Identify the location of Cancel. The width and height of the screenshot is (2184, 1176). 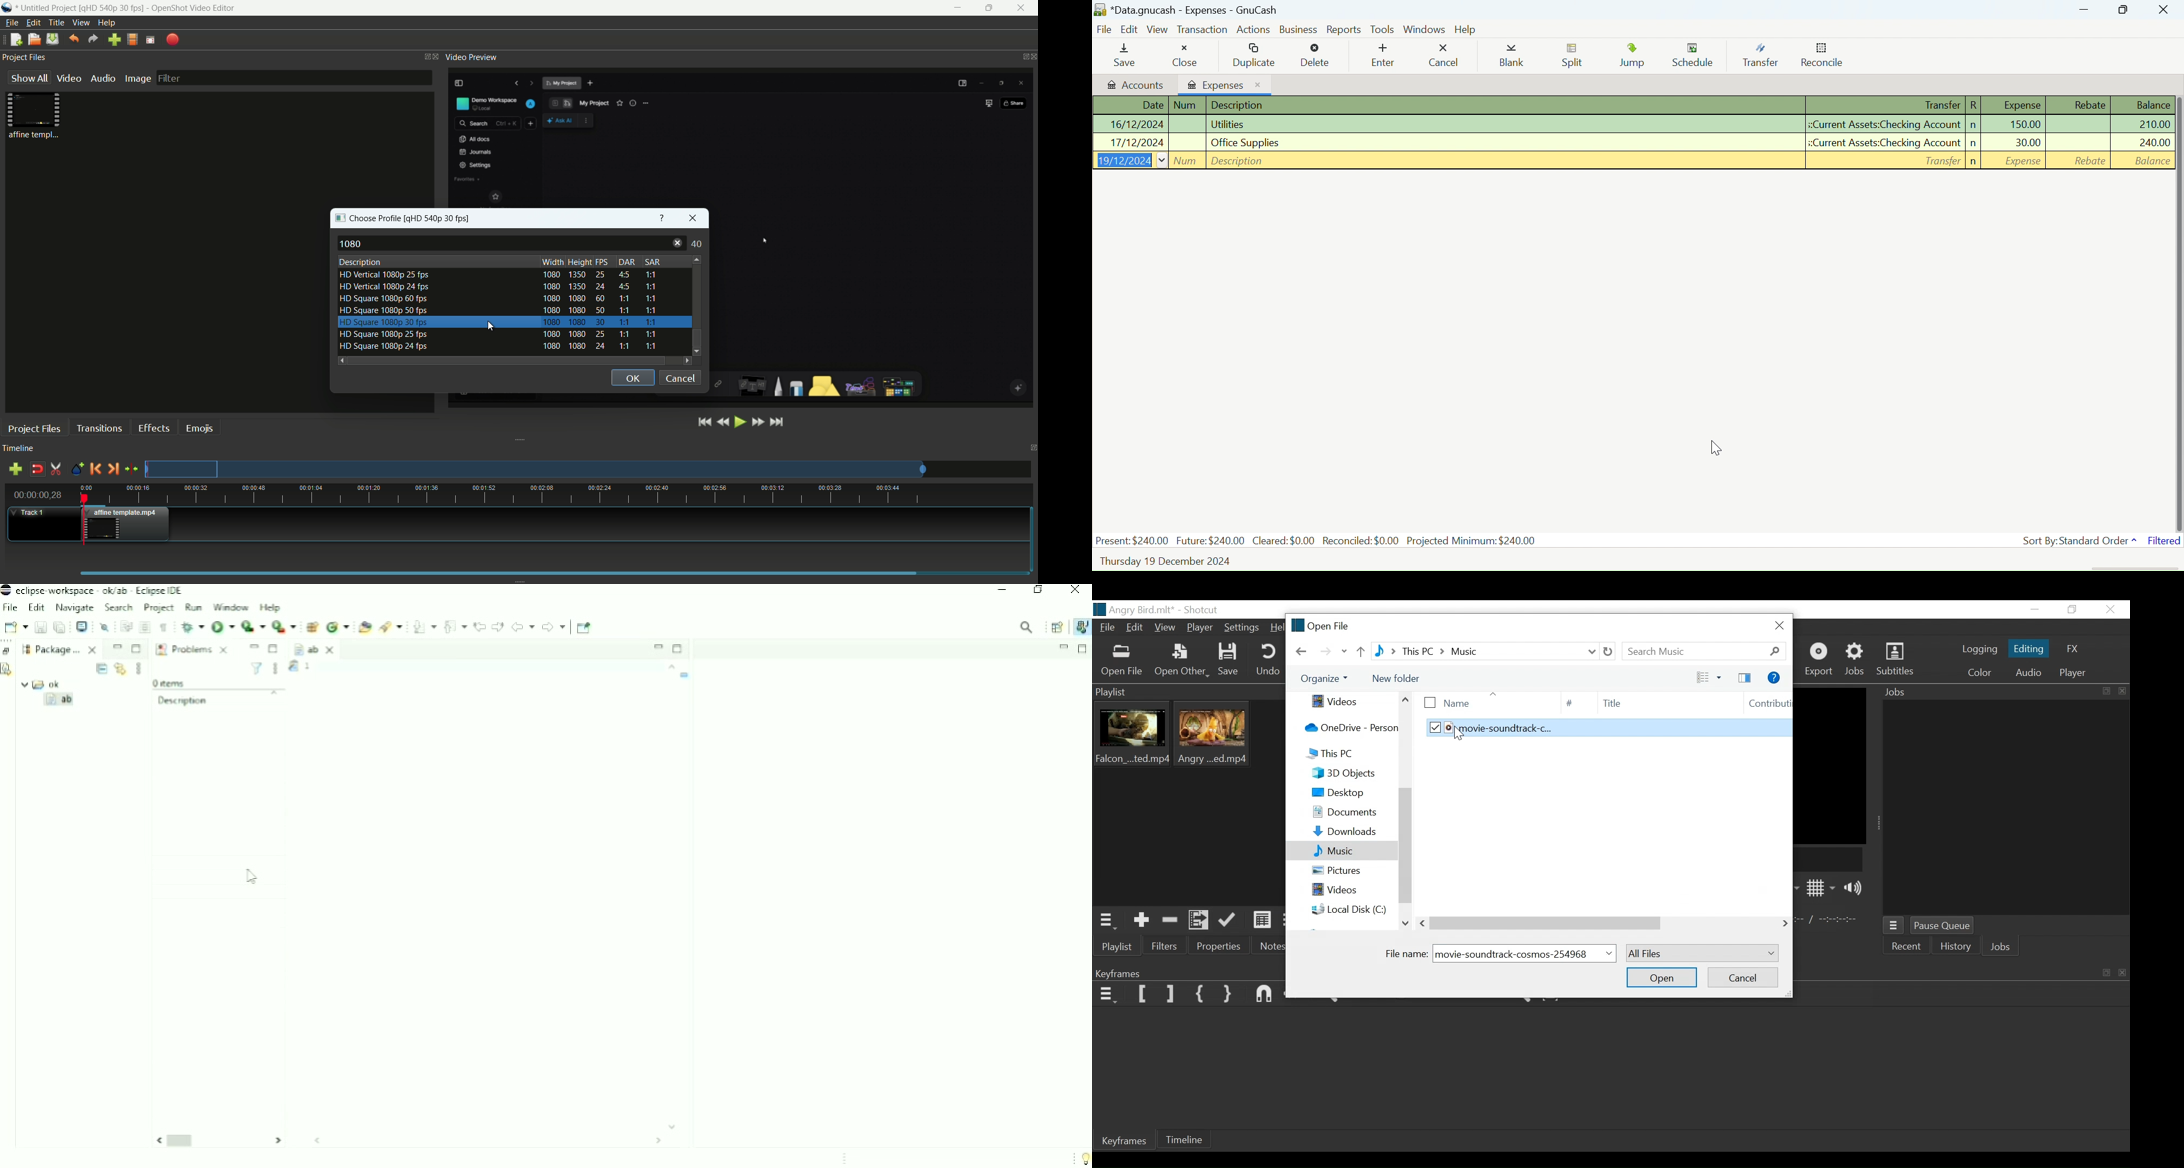
(1443, 56).